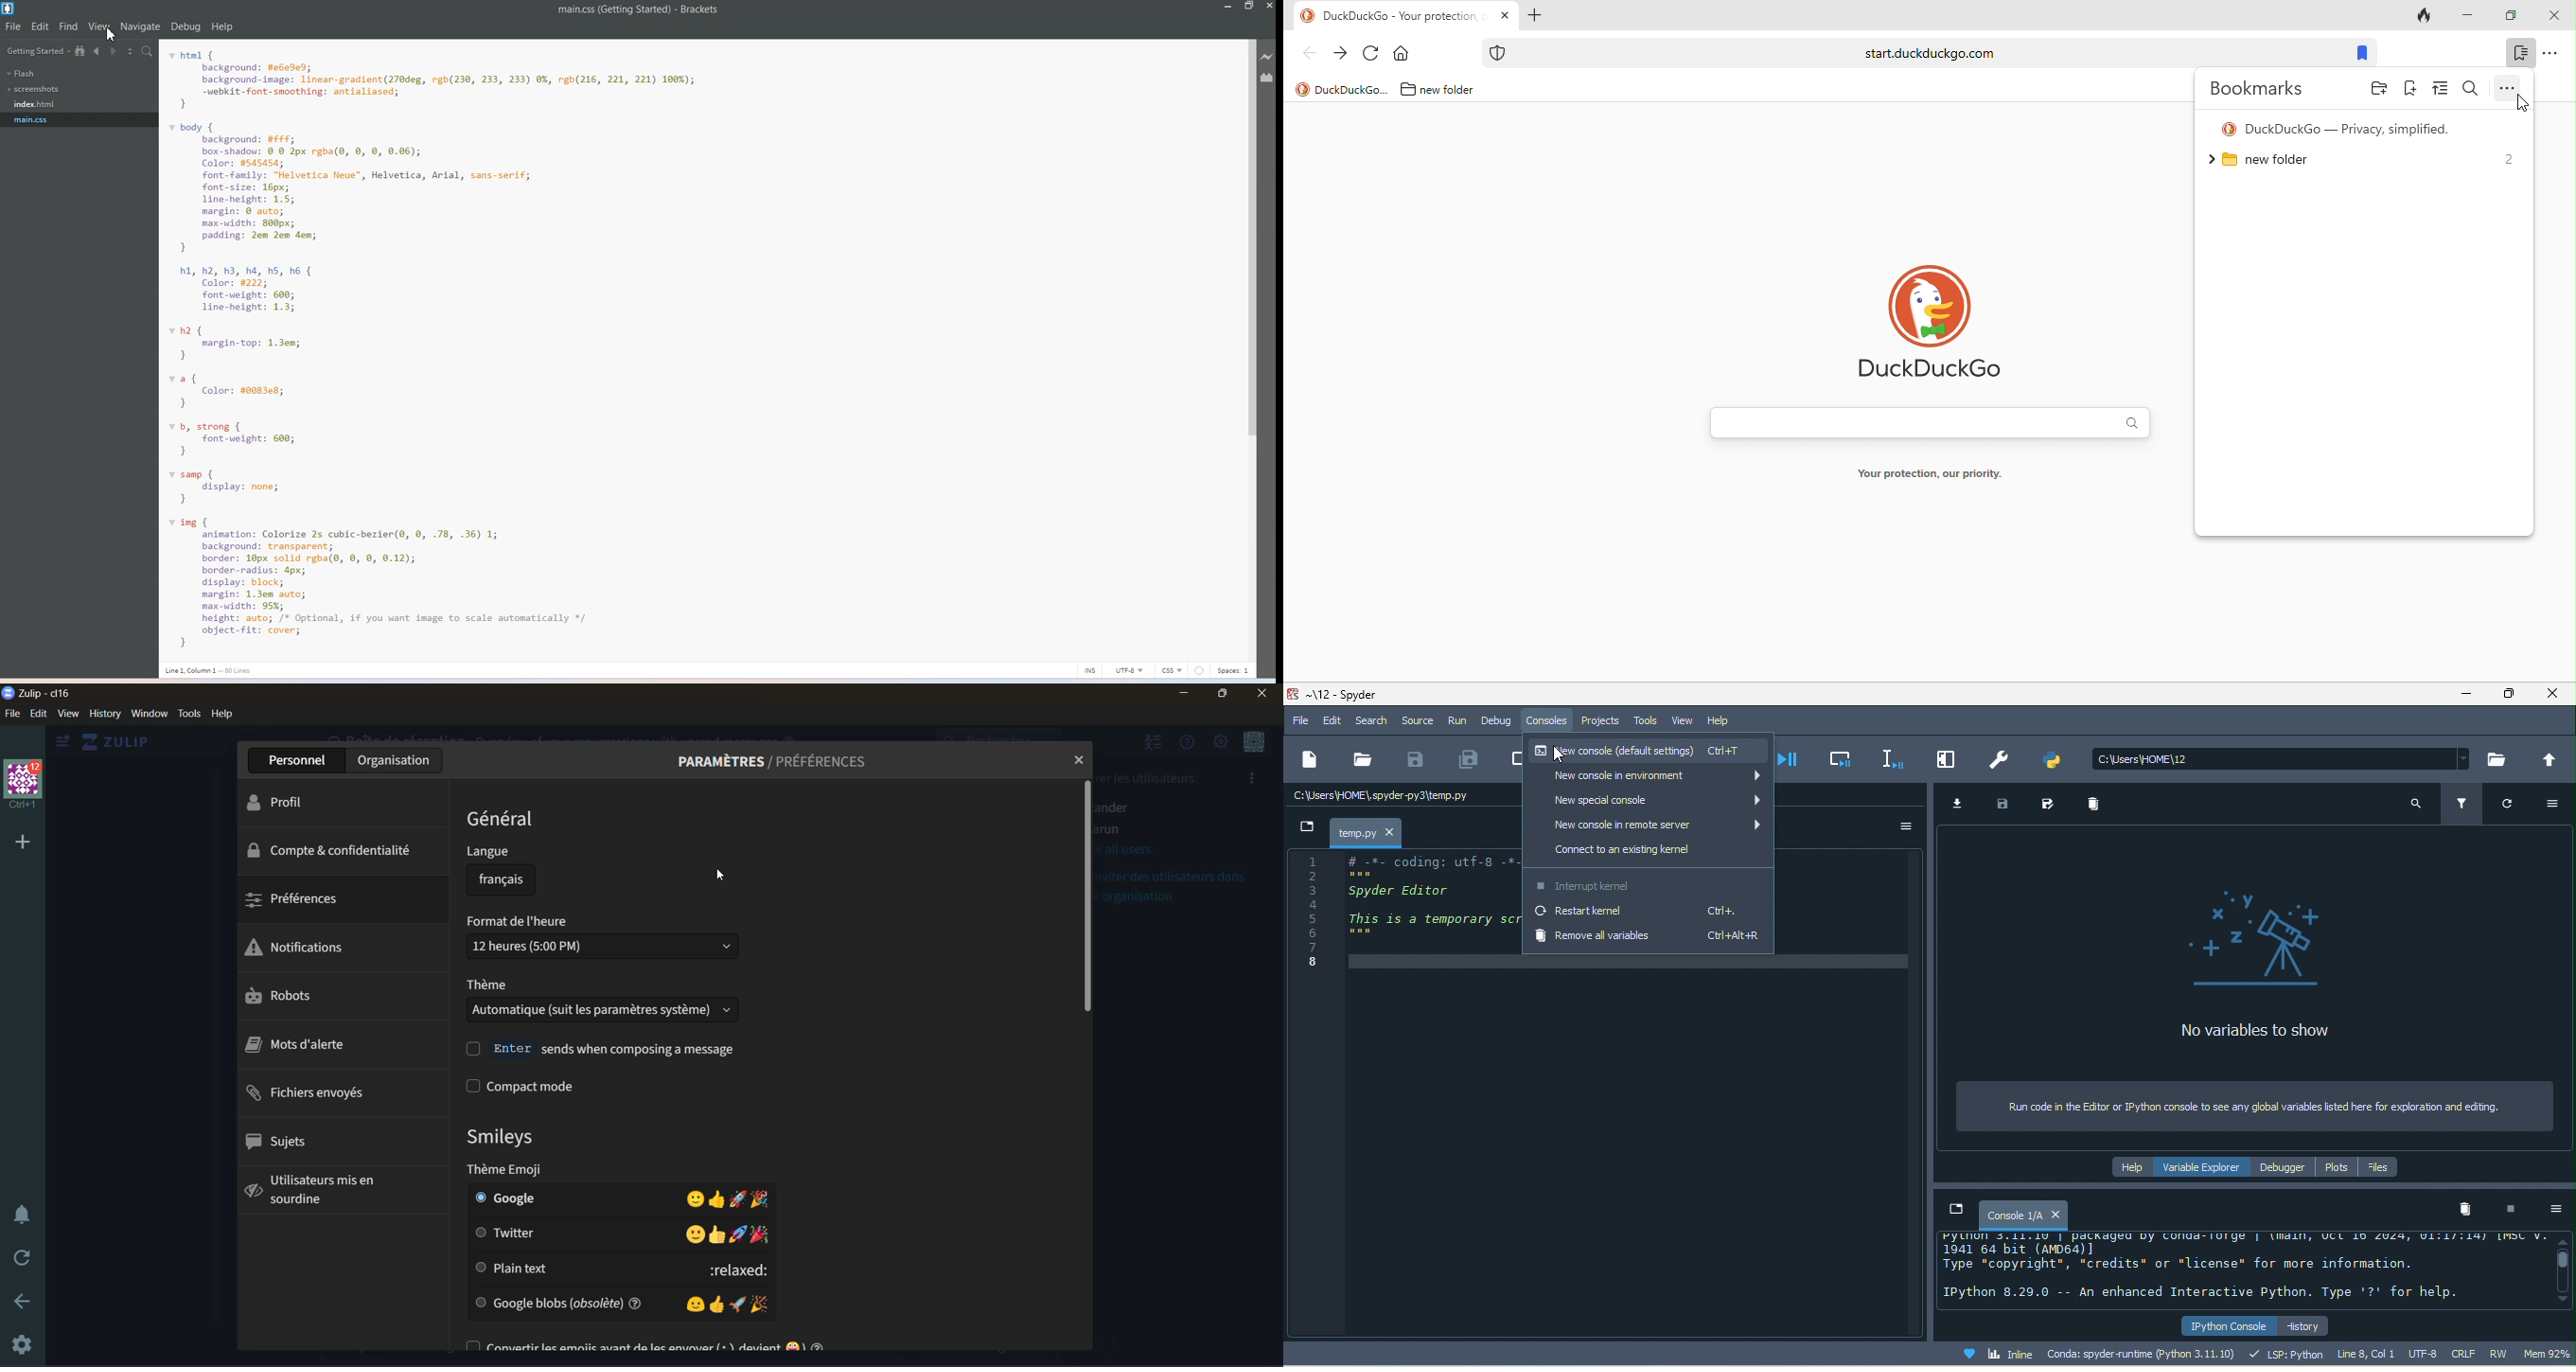 The image size is (2576, 1372). What do you see at coordinates (1644, 826) in the screenshot?
I see `new console in remote server` at bounding box center [1644, 826].